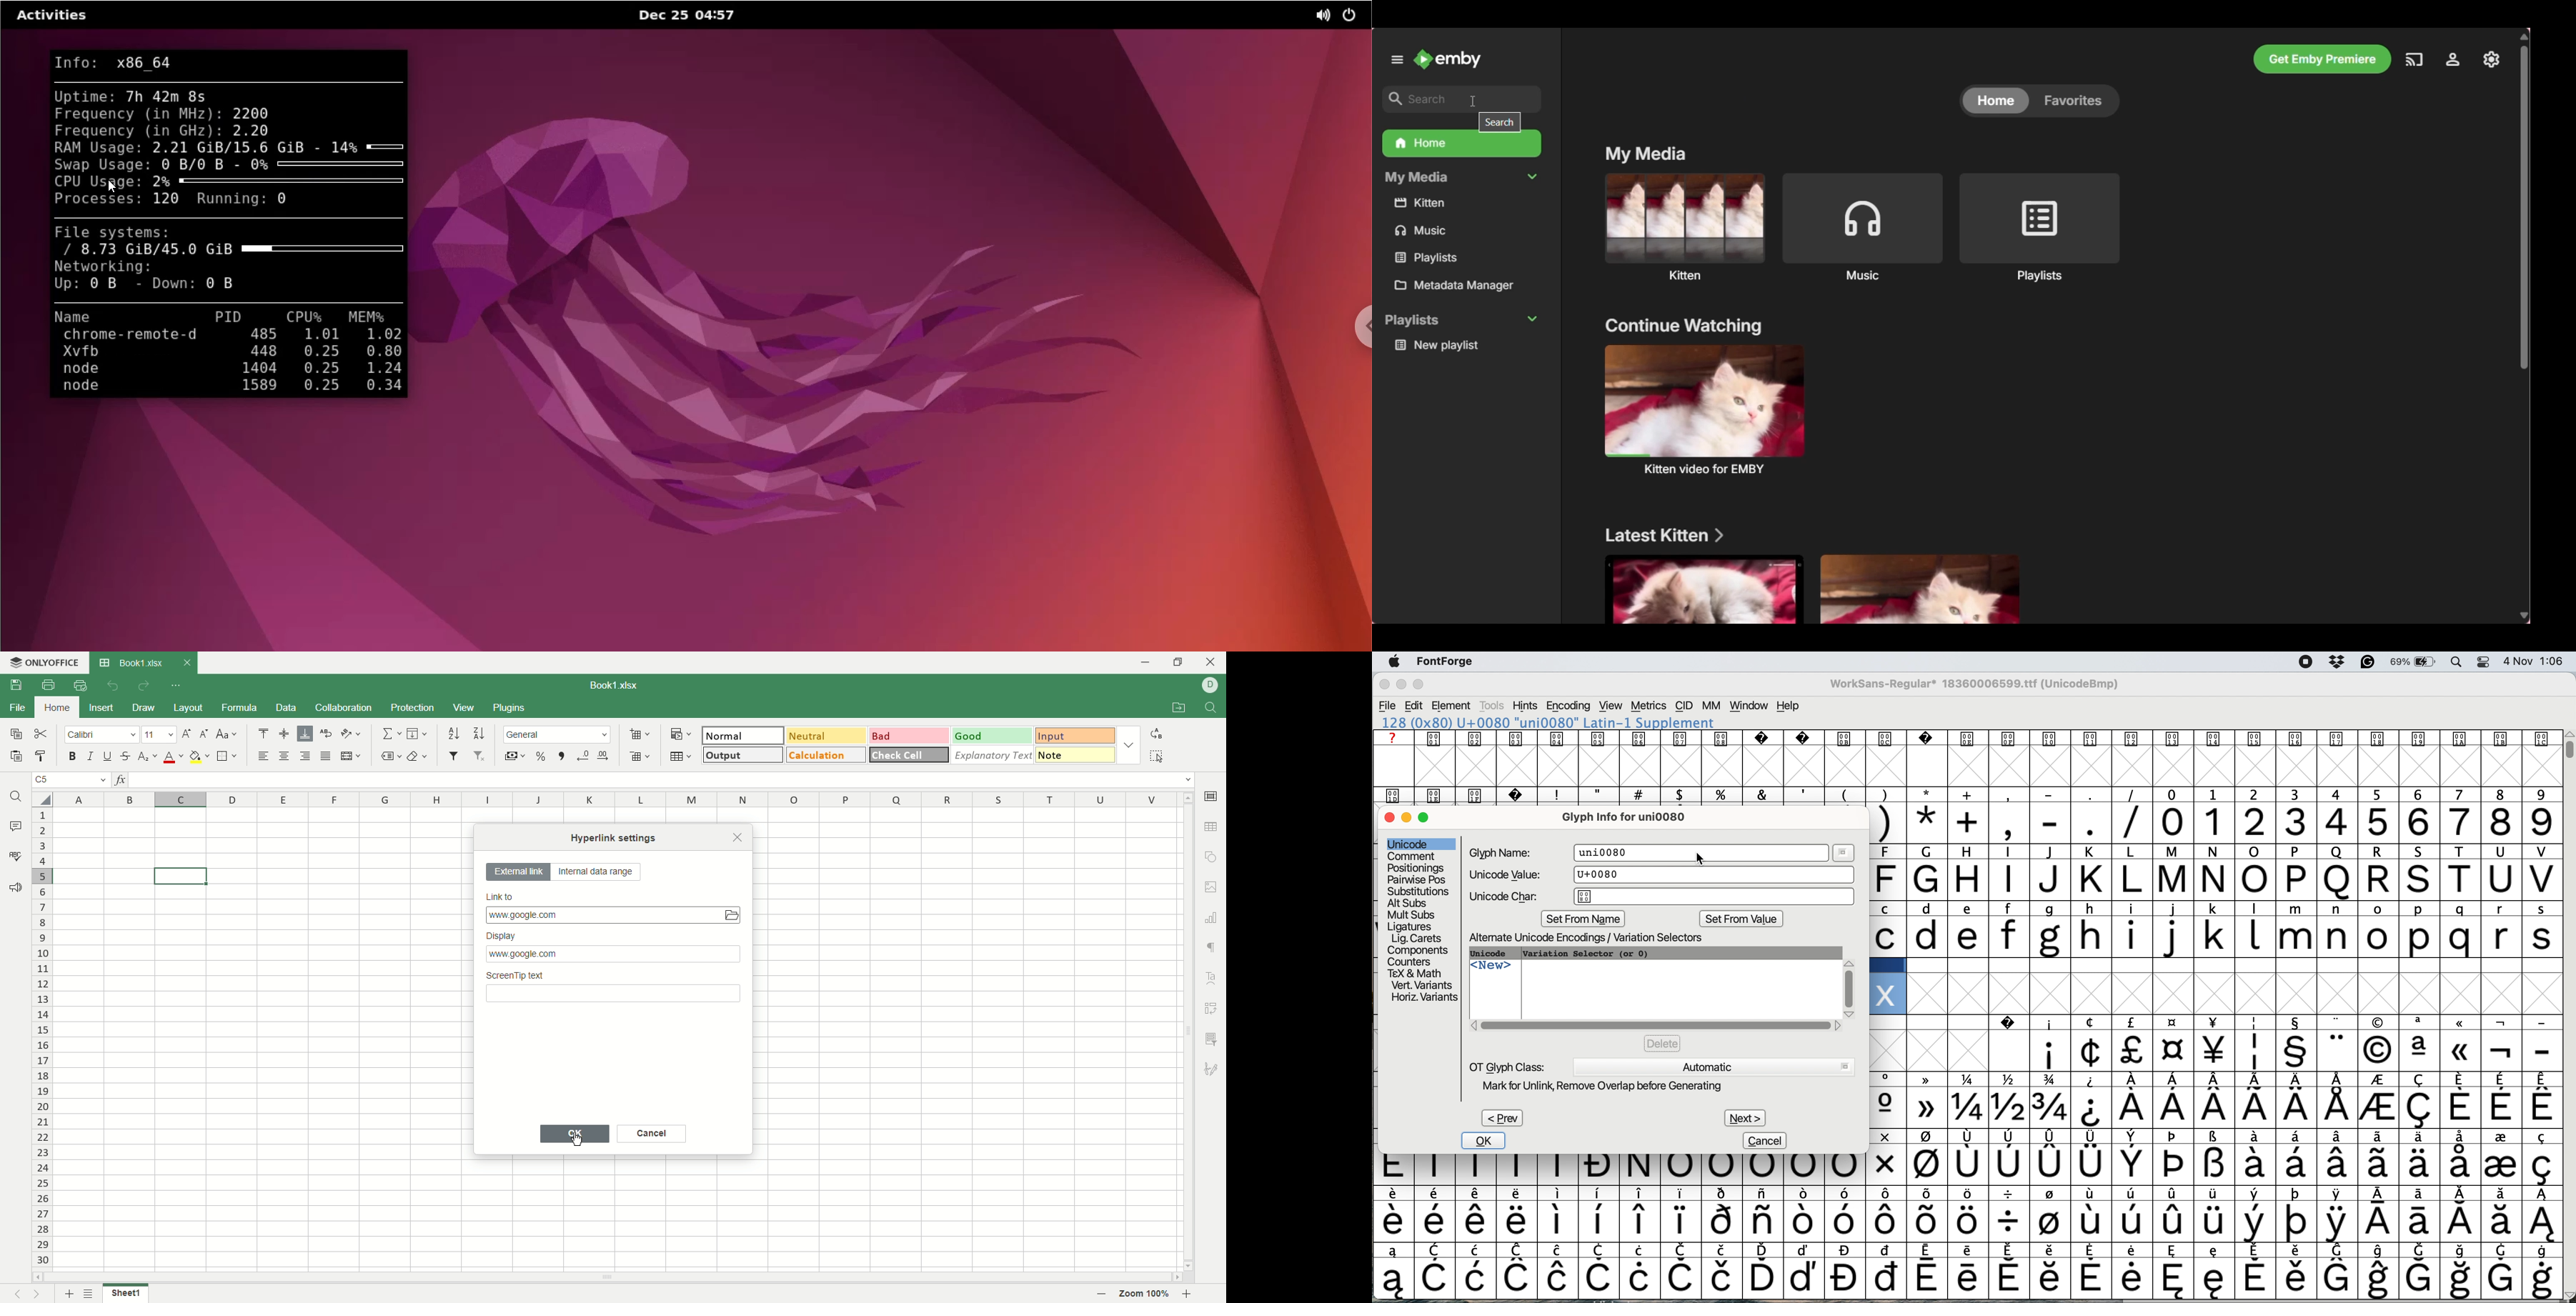 This screenshot has width=2576, height=1316. Describe the element at coordinates (1416, 868) in the screenshot. I see `positionings` at that location.